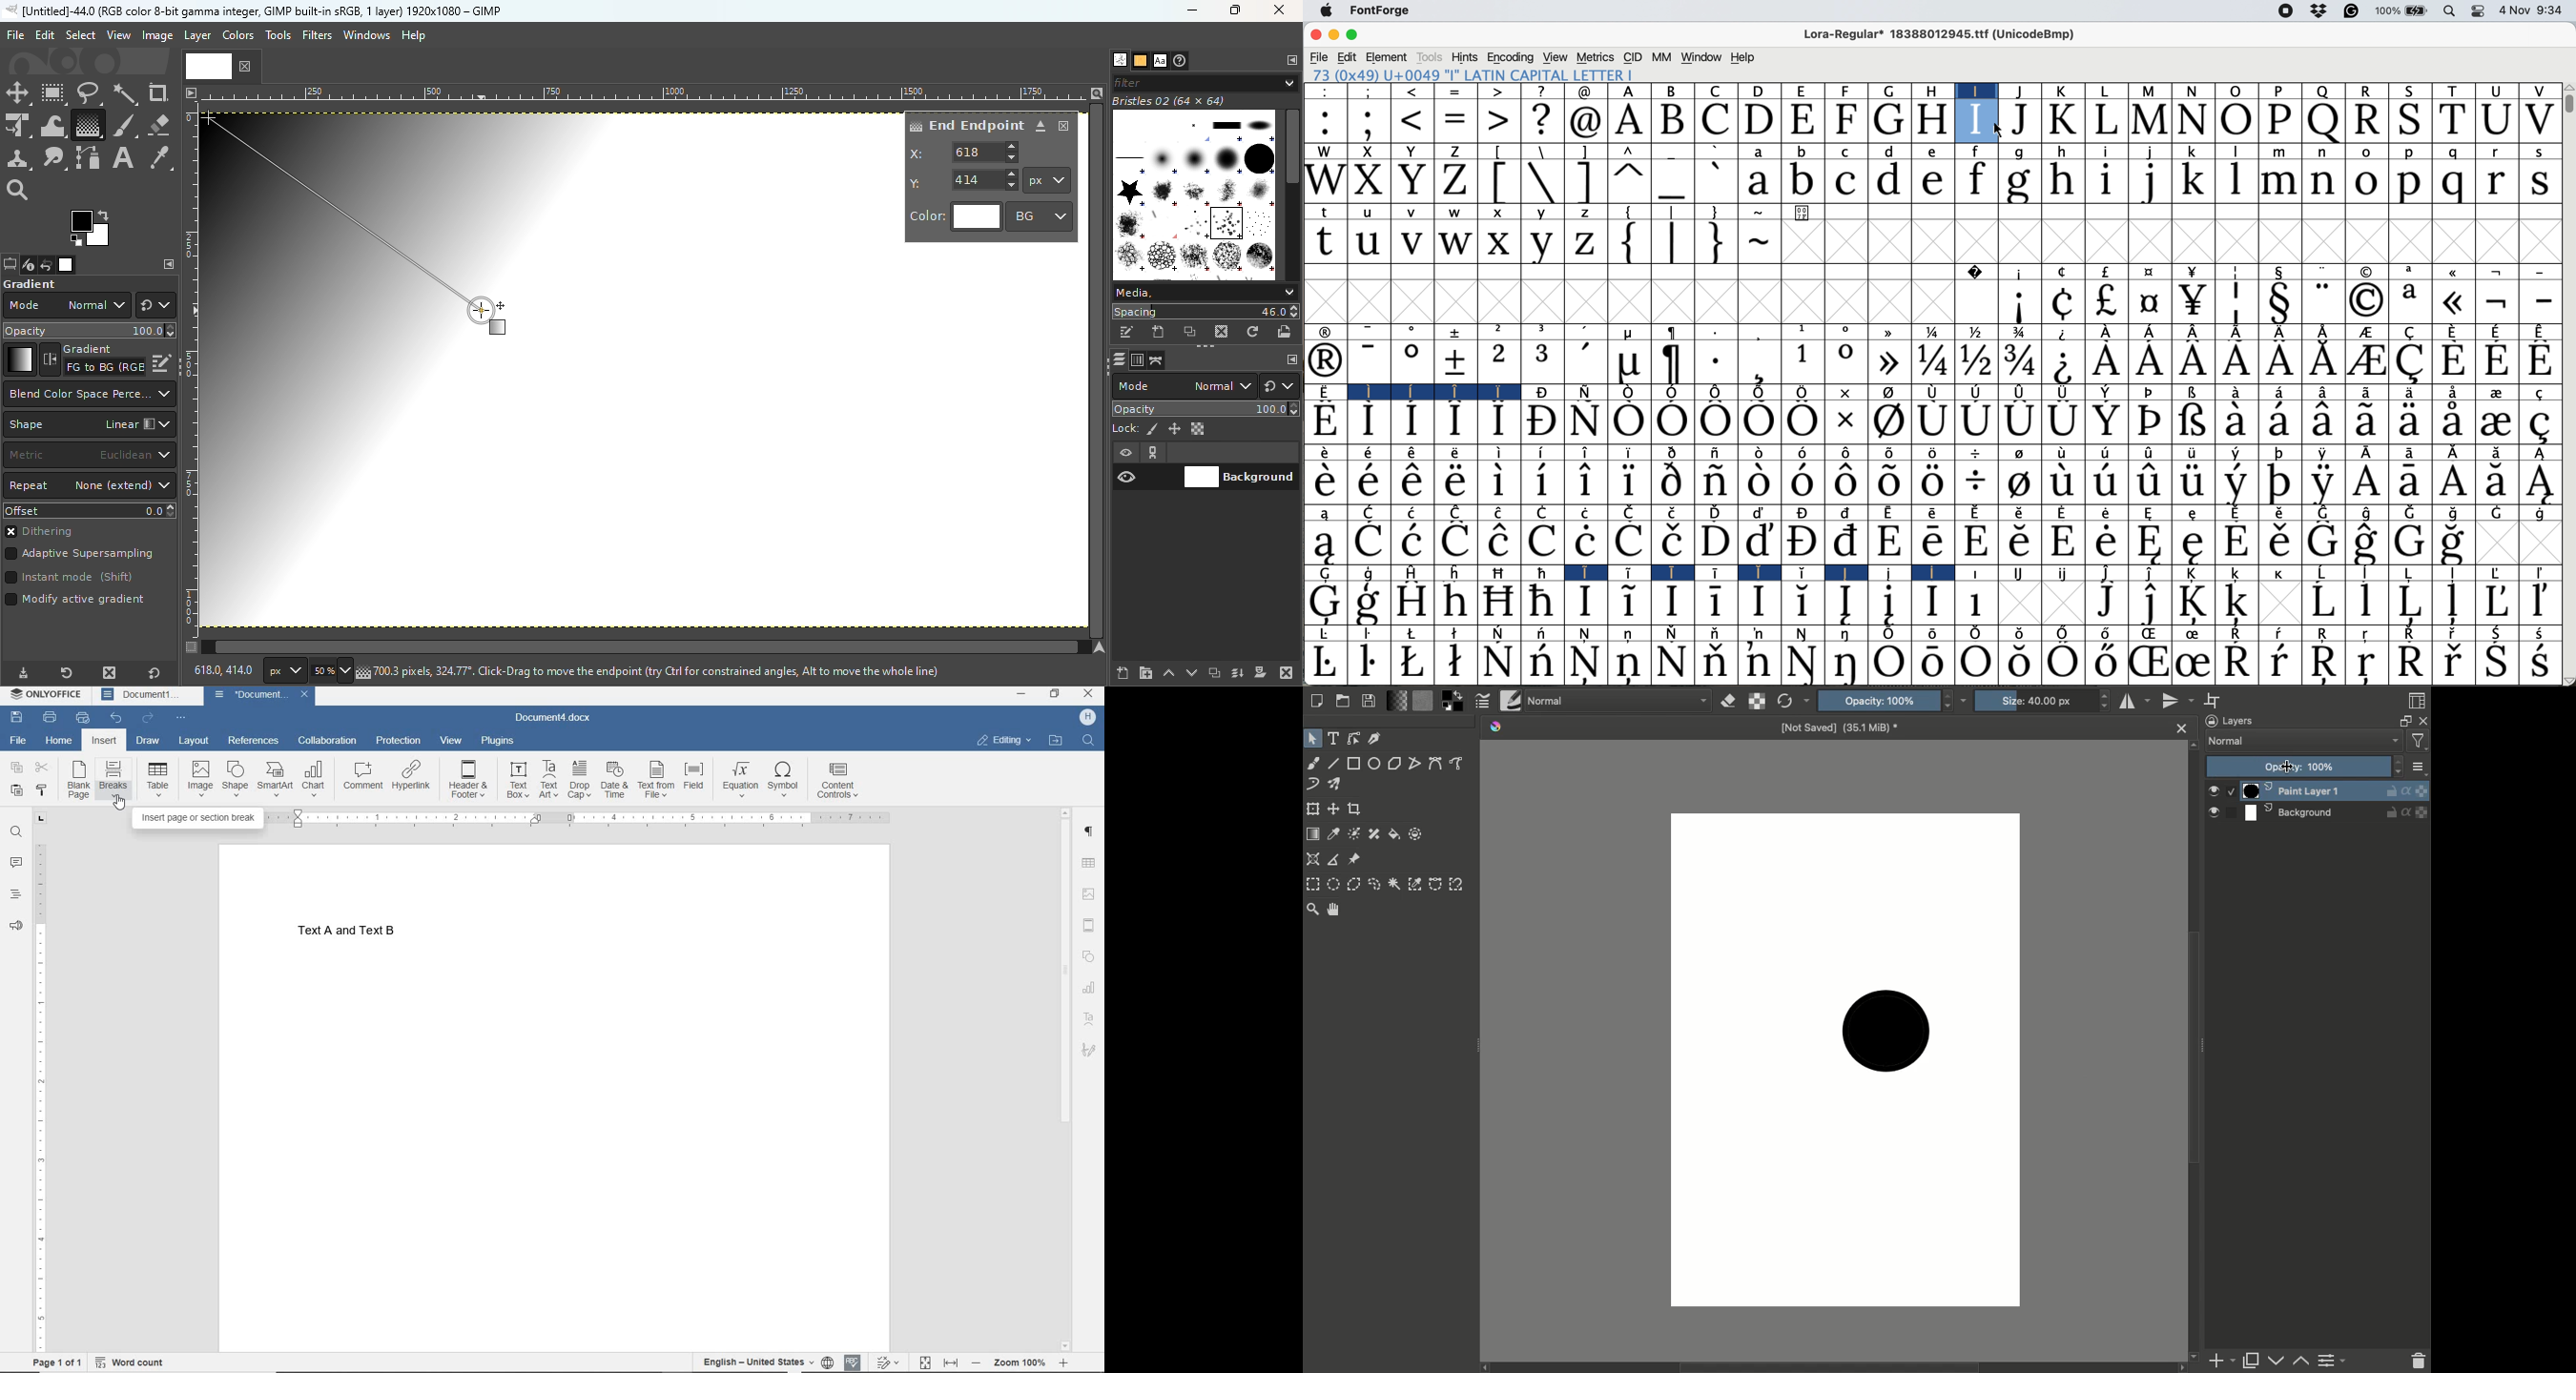 The width and height of the screenshot is (2576, 1400). I want to click on ?, so click(1541, 90).